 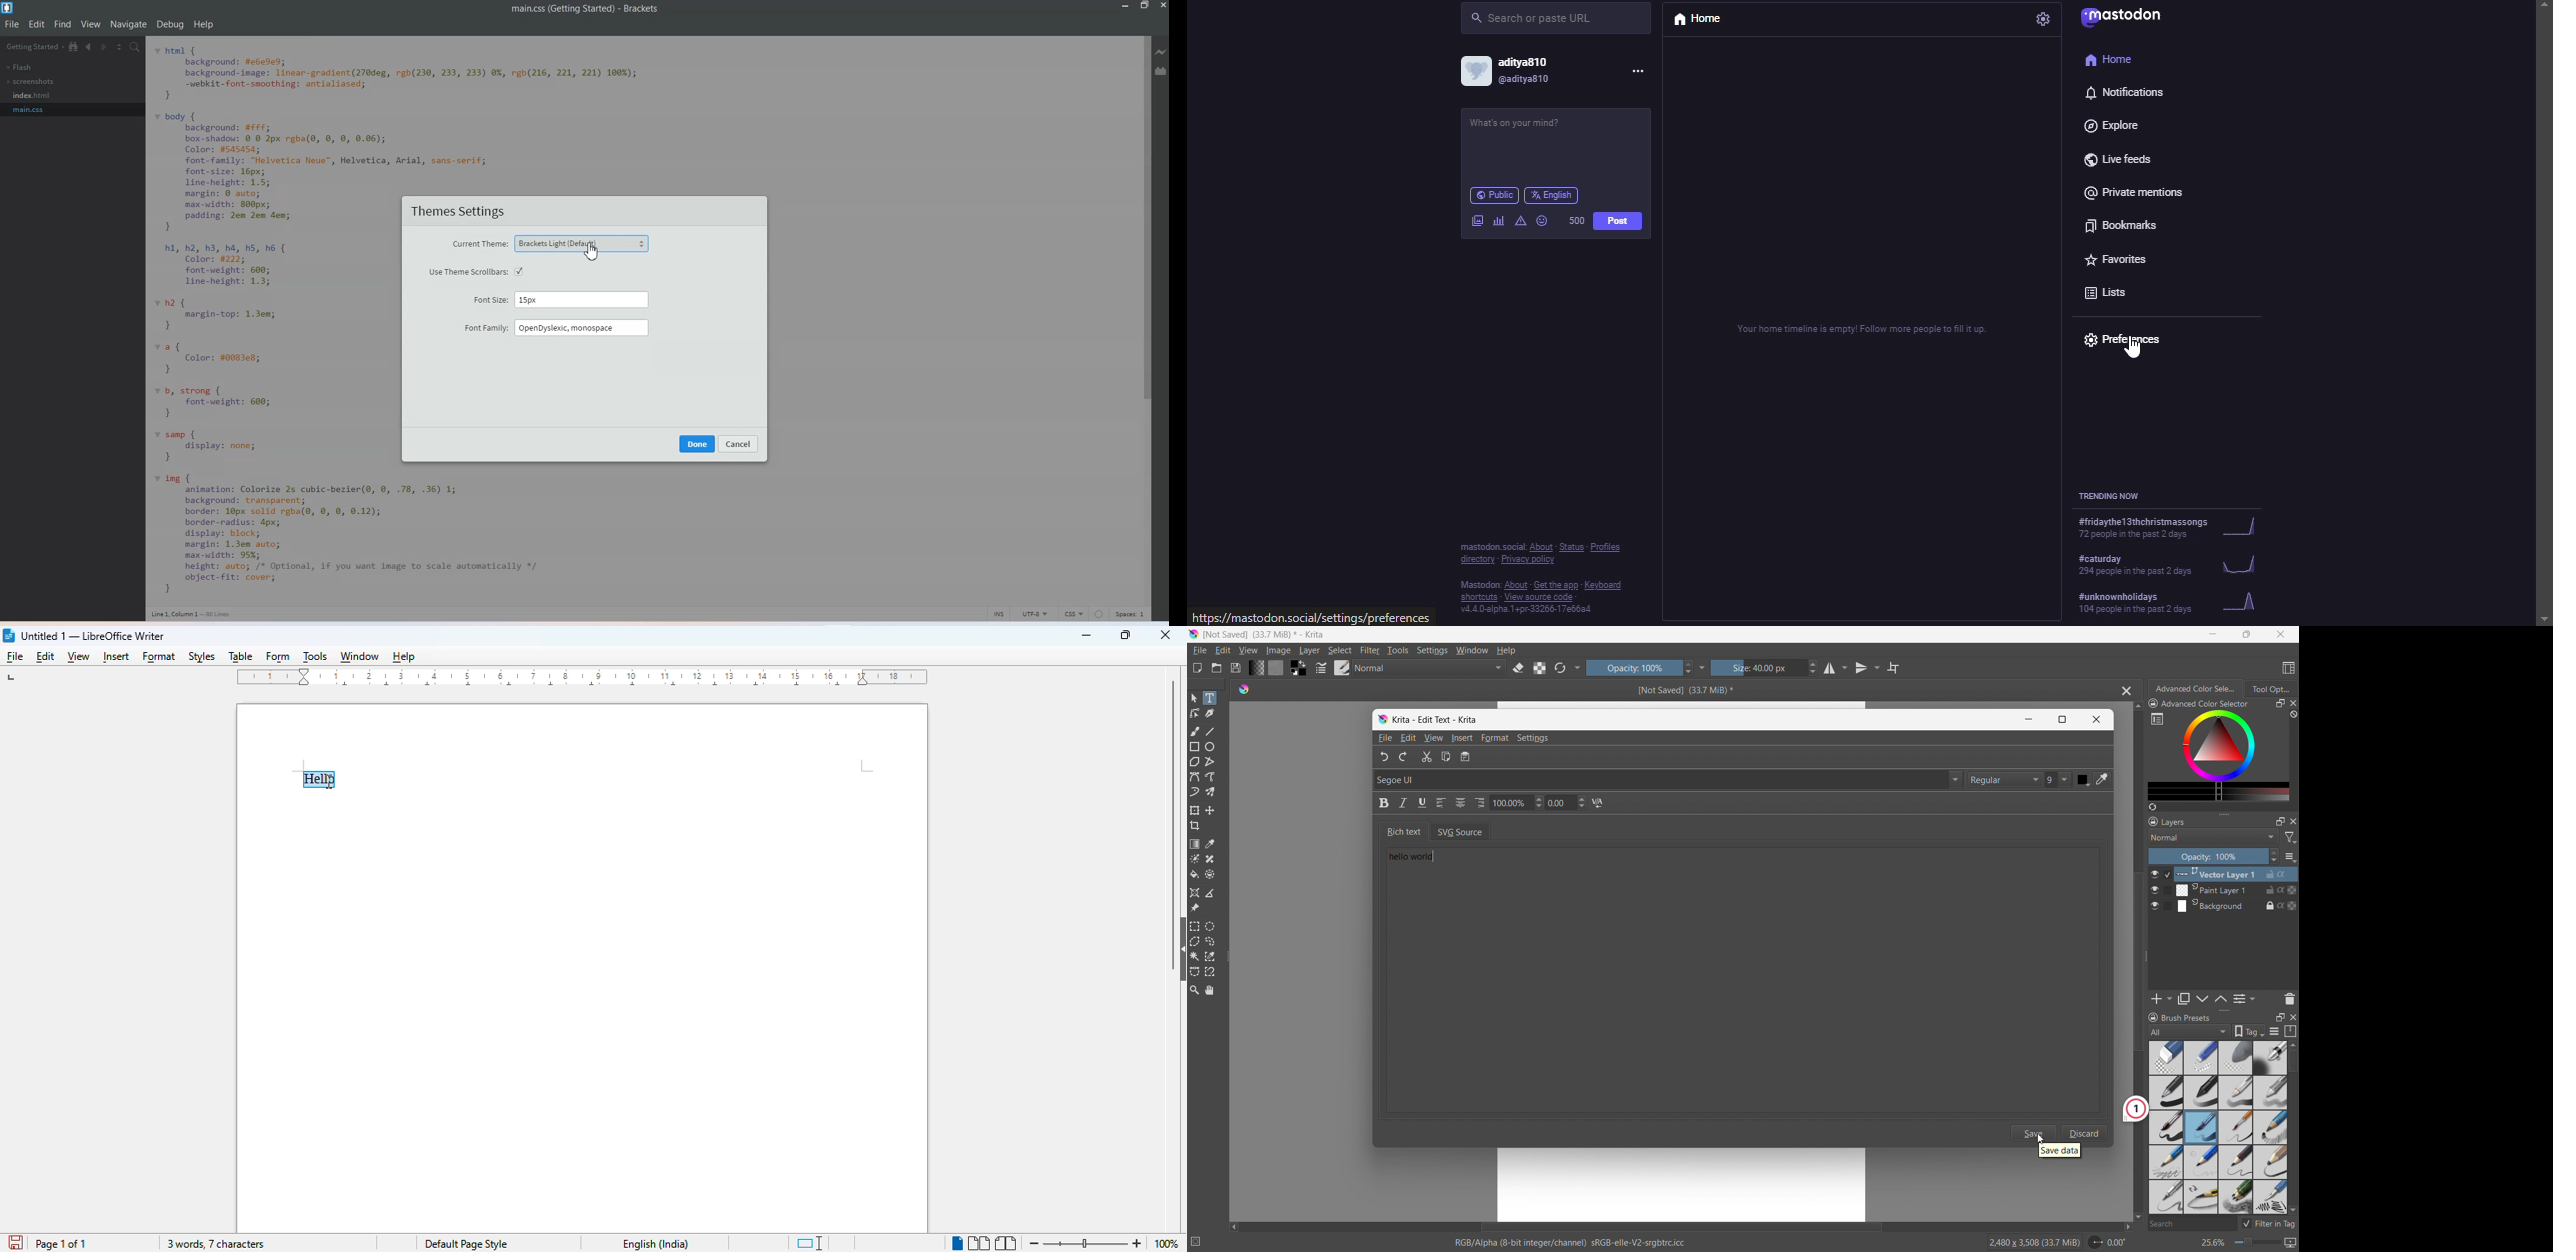 I want to click on mastodon, so click(x=2127, y=18).